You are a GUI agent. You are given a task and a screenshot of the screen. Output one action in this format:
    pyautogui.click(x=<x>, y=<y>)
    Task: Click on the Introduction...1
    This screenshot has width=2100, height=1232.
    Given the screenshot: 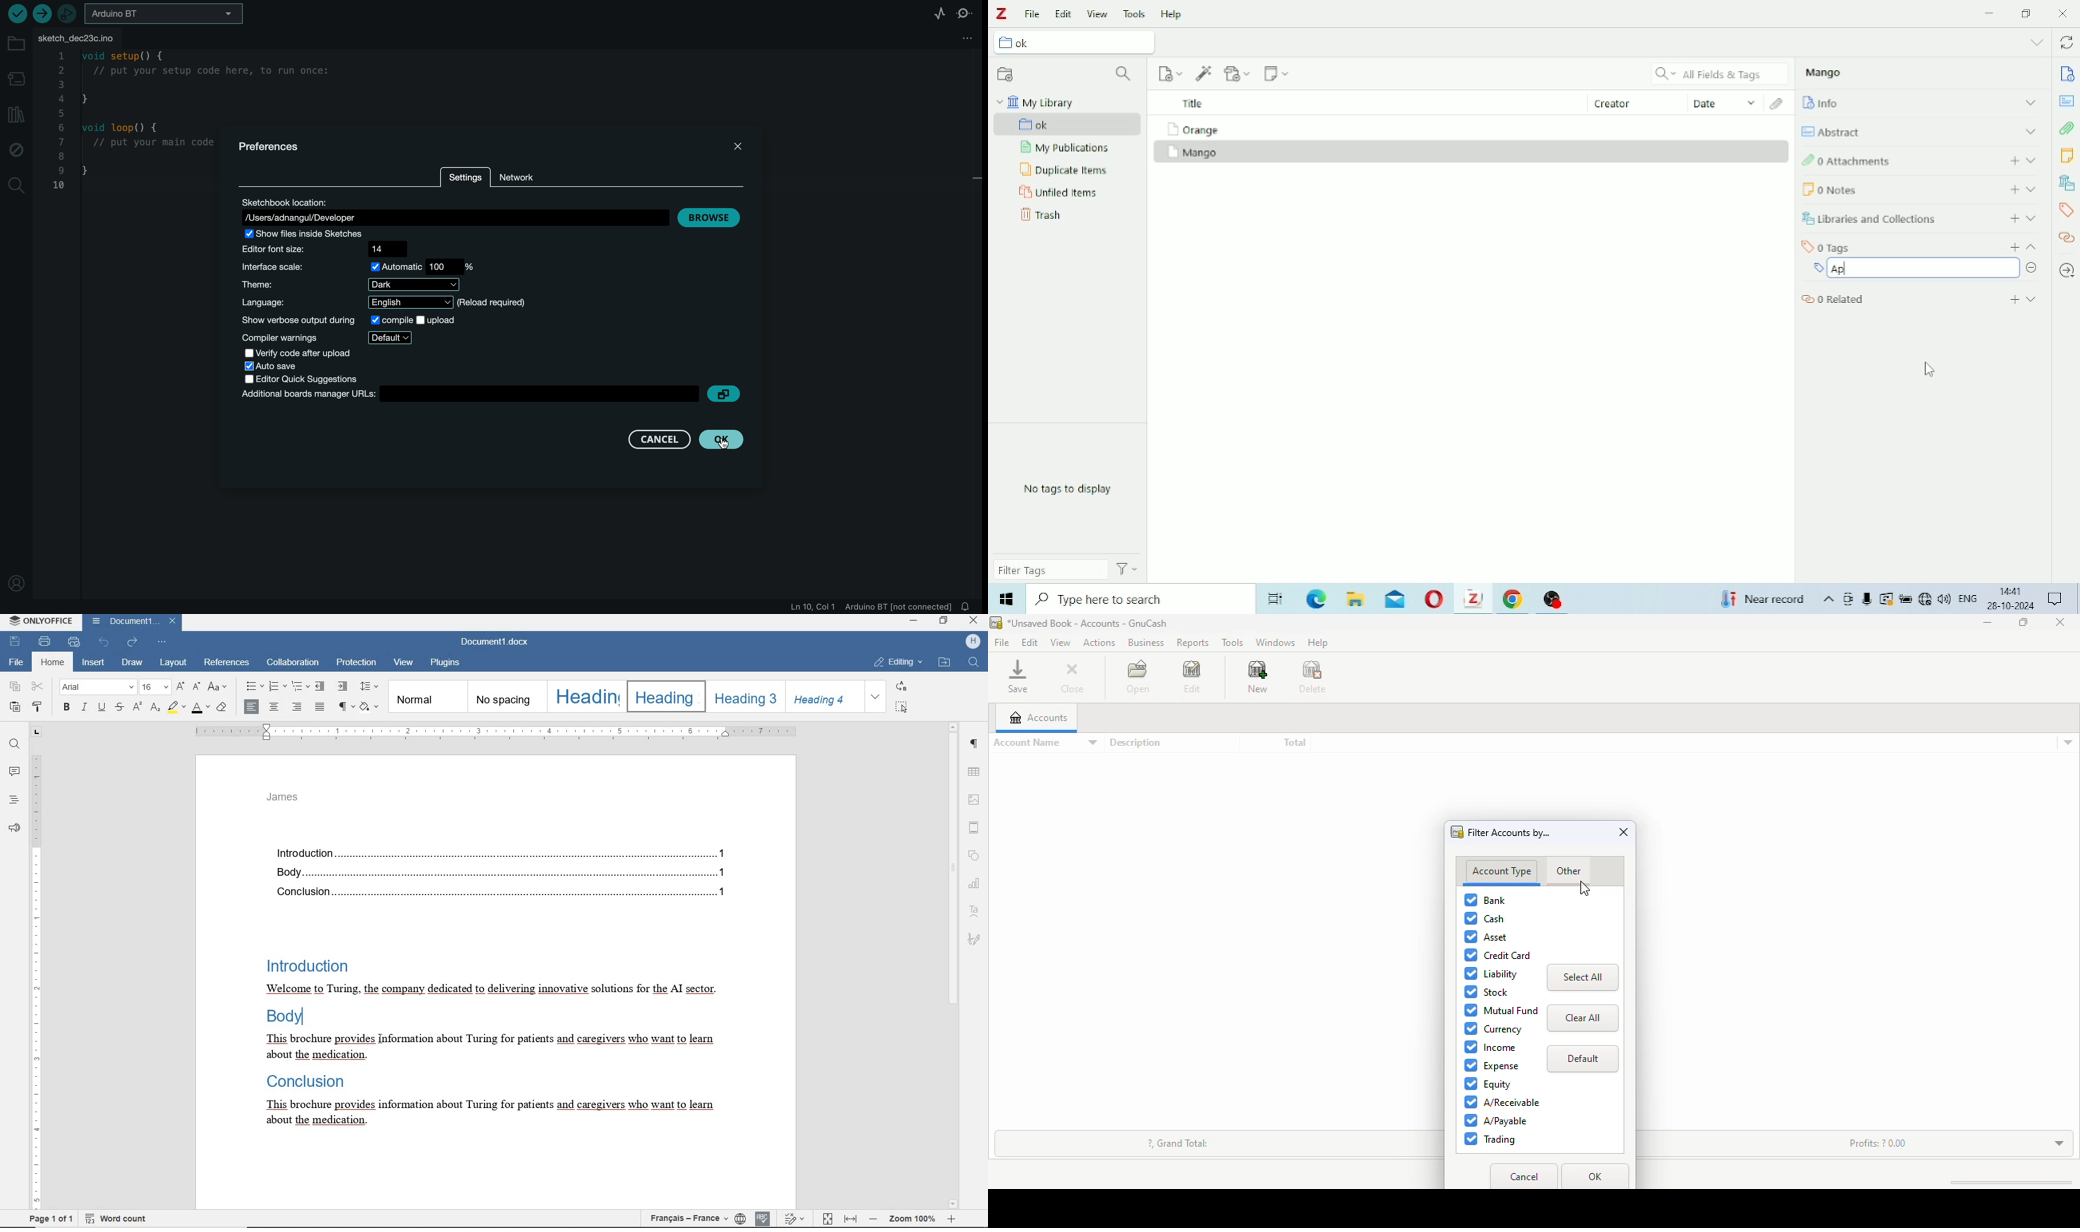 What is the action you would take?
    pyautogui.click(x=497, y=851)
    